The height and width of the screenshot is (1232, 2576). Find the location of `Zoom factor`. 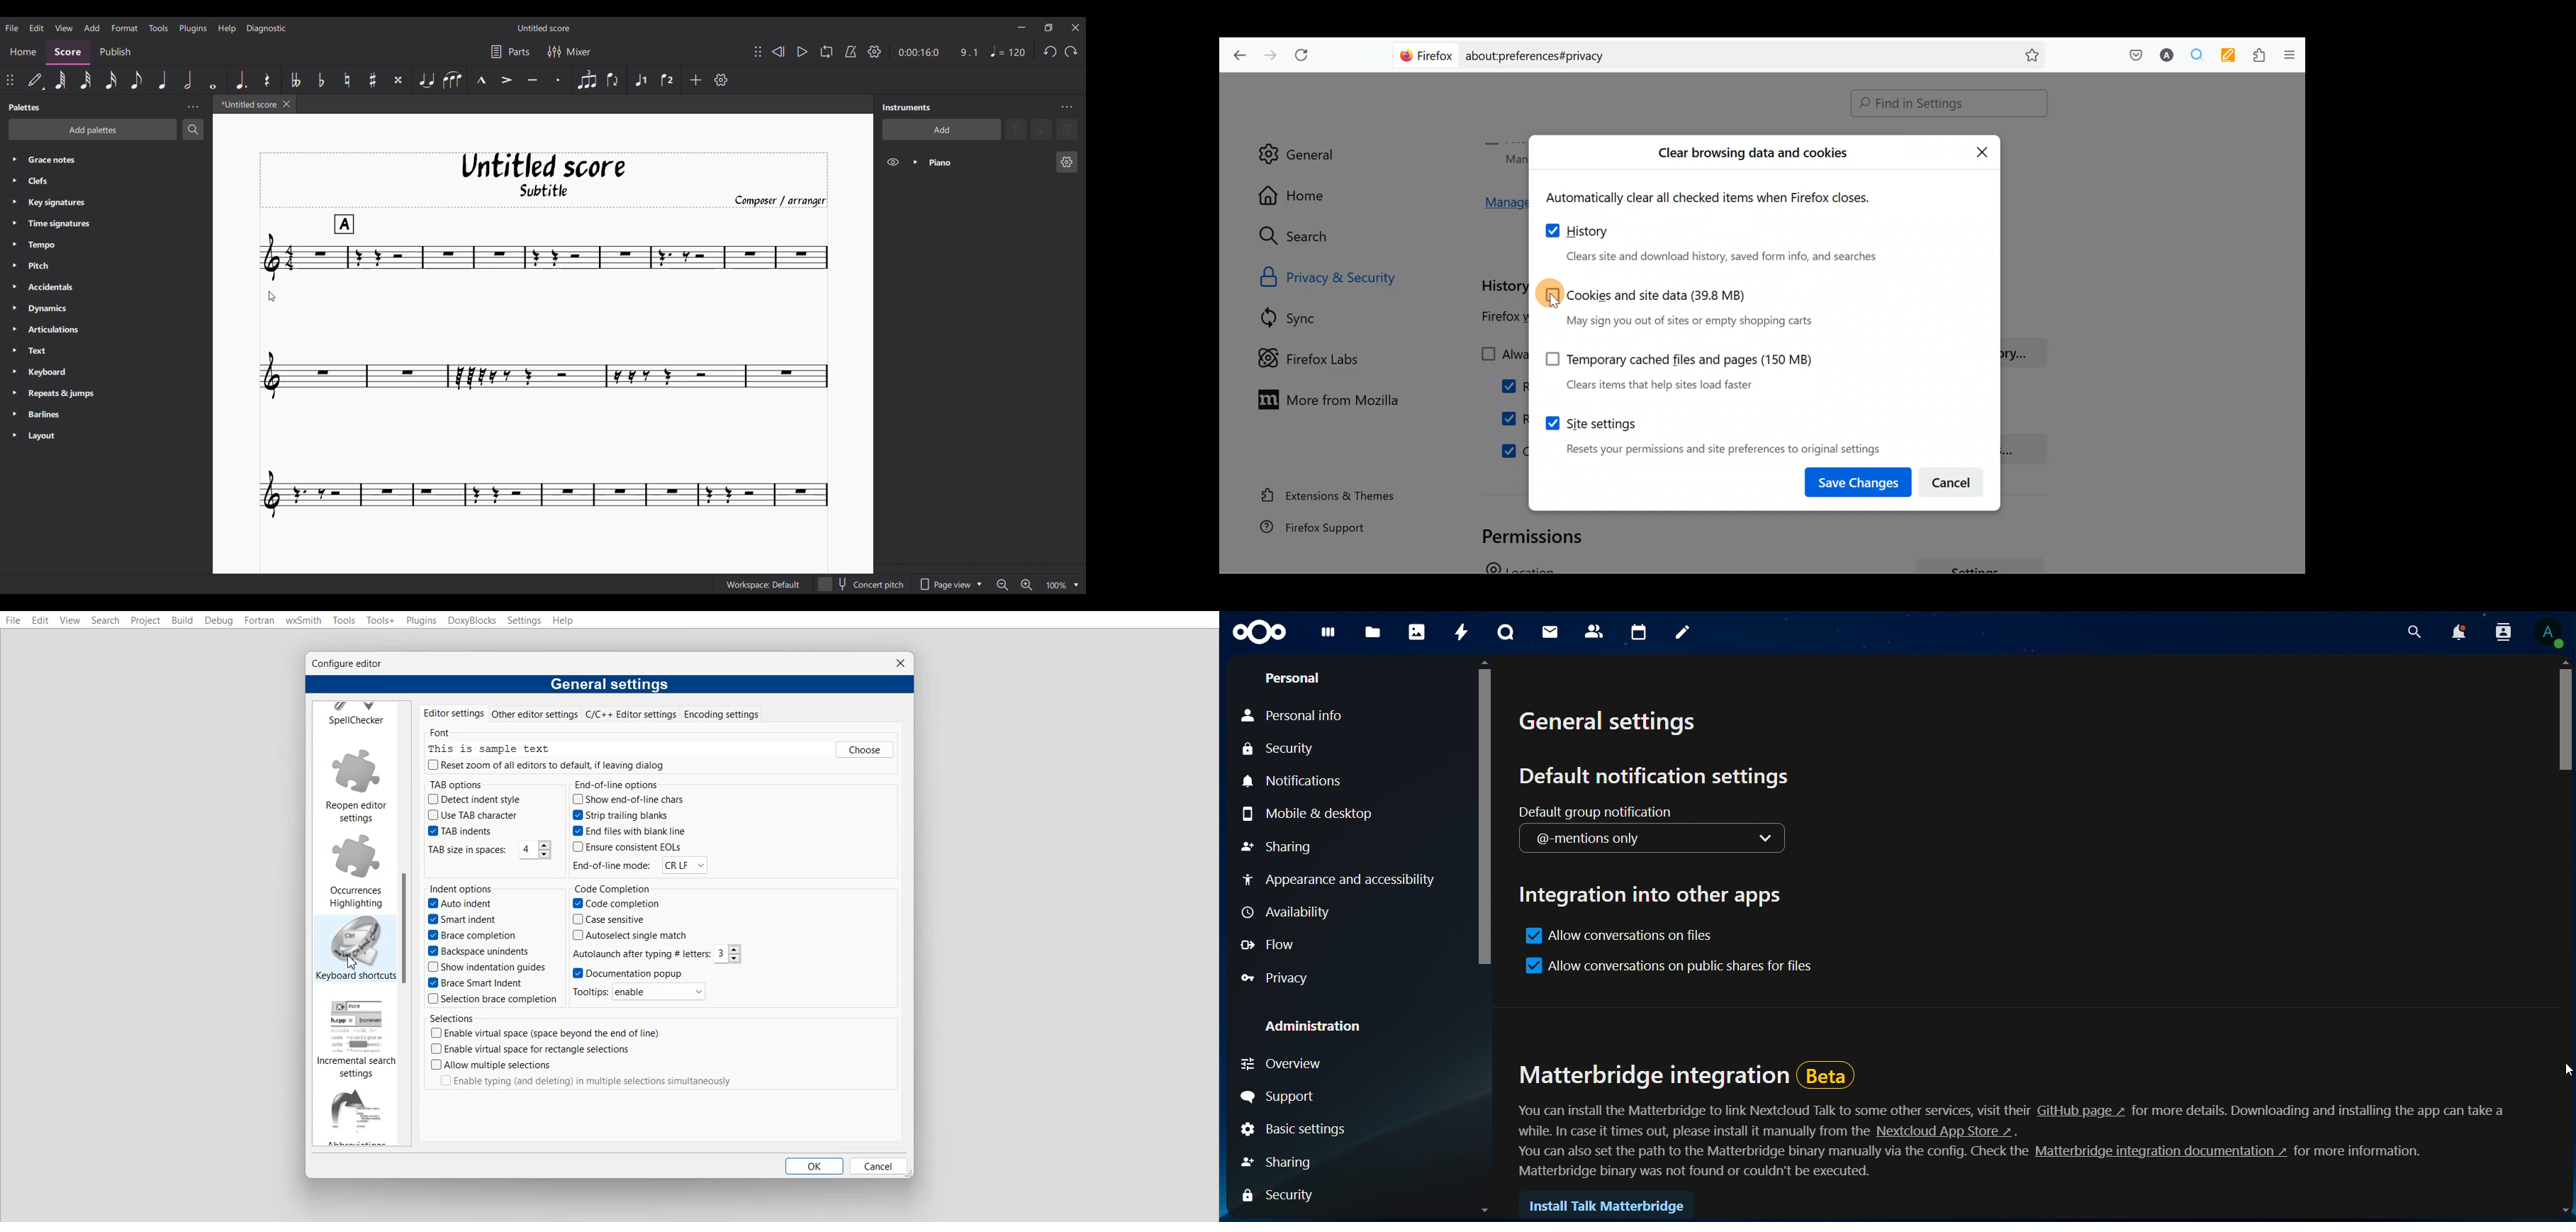

Zoom factor is located at coordinates (1057, 586).